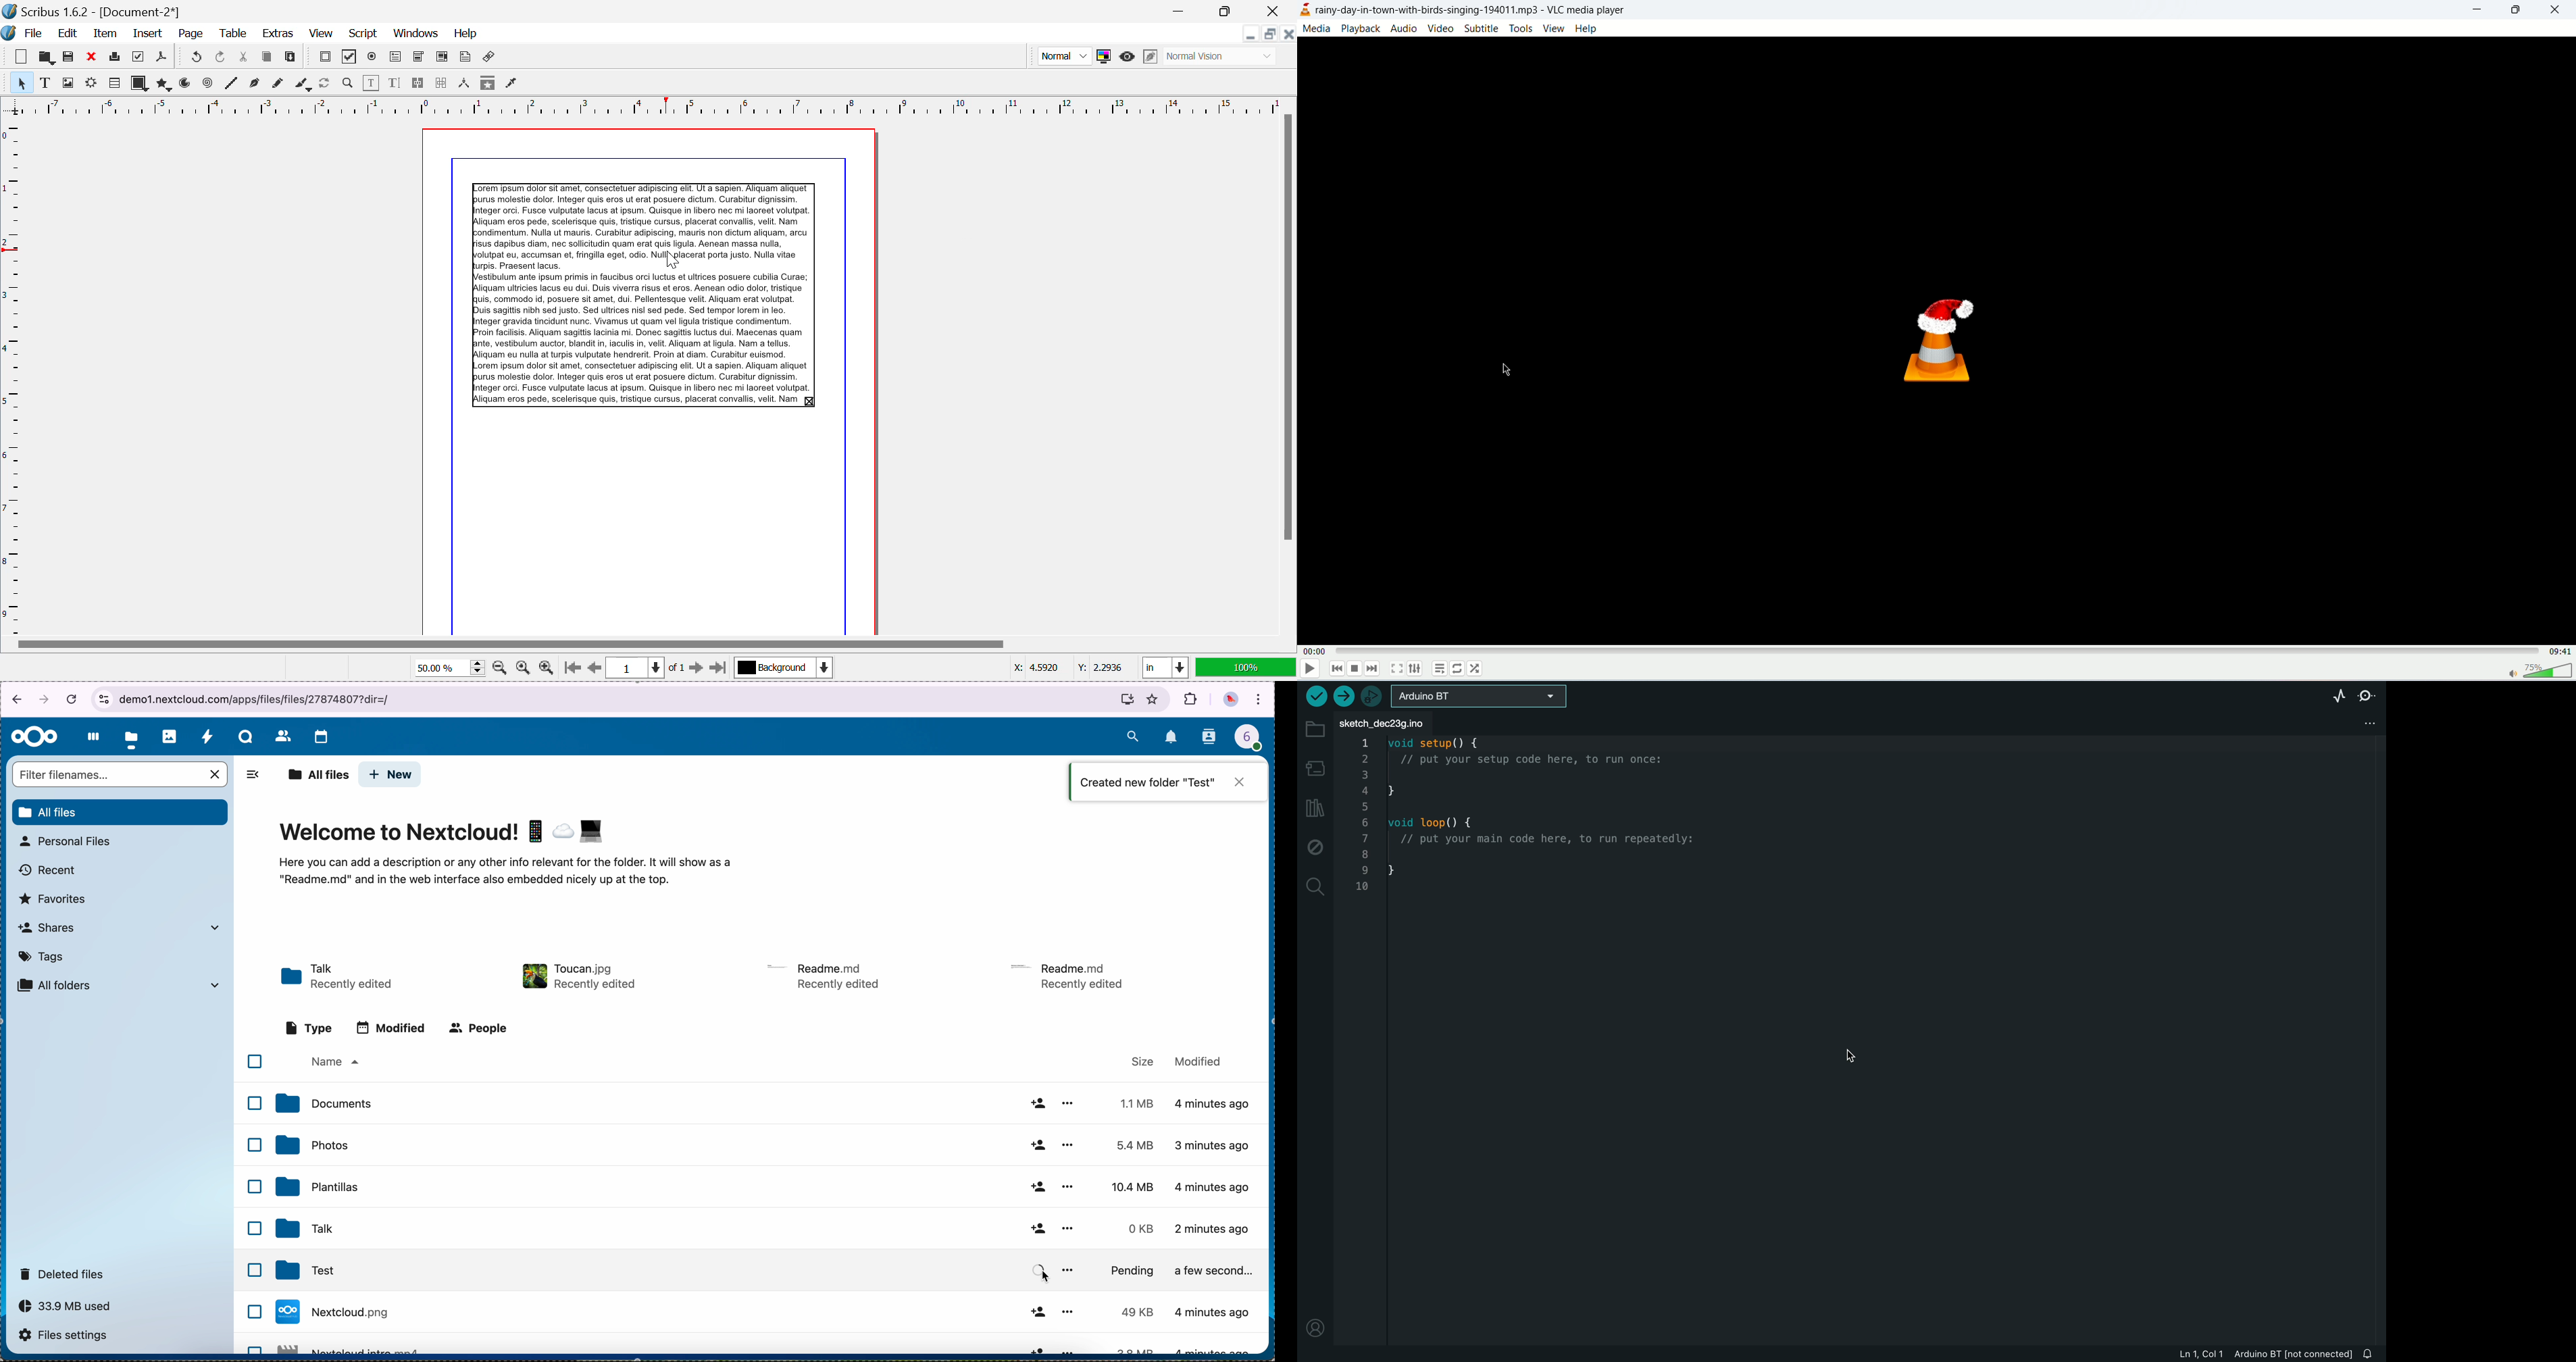 The image size is (2576, 1372). What do you see at coordinates (350, 1316) in the screenshot?
I see `Nextcloud file` at bounding box center [350, 1316].